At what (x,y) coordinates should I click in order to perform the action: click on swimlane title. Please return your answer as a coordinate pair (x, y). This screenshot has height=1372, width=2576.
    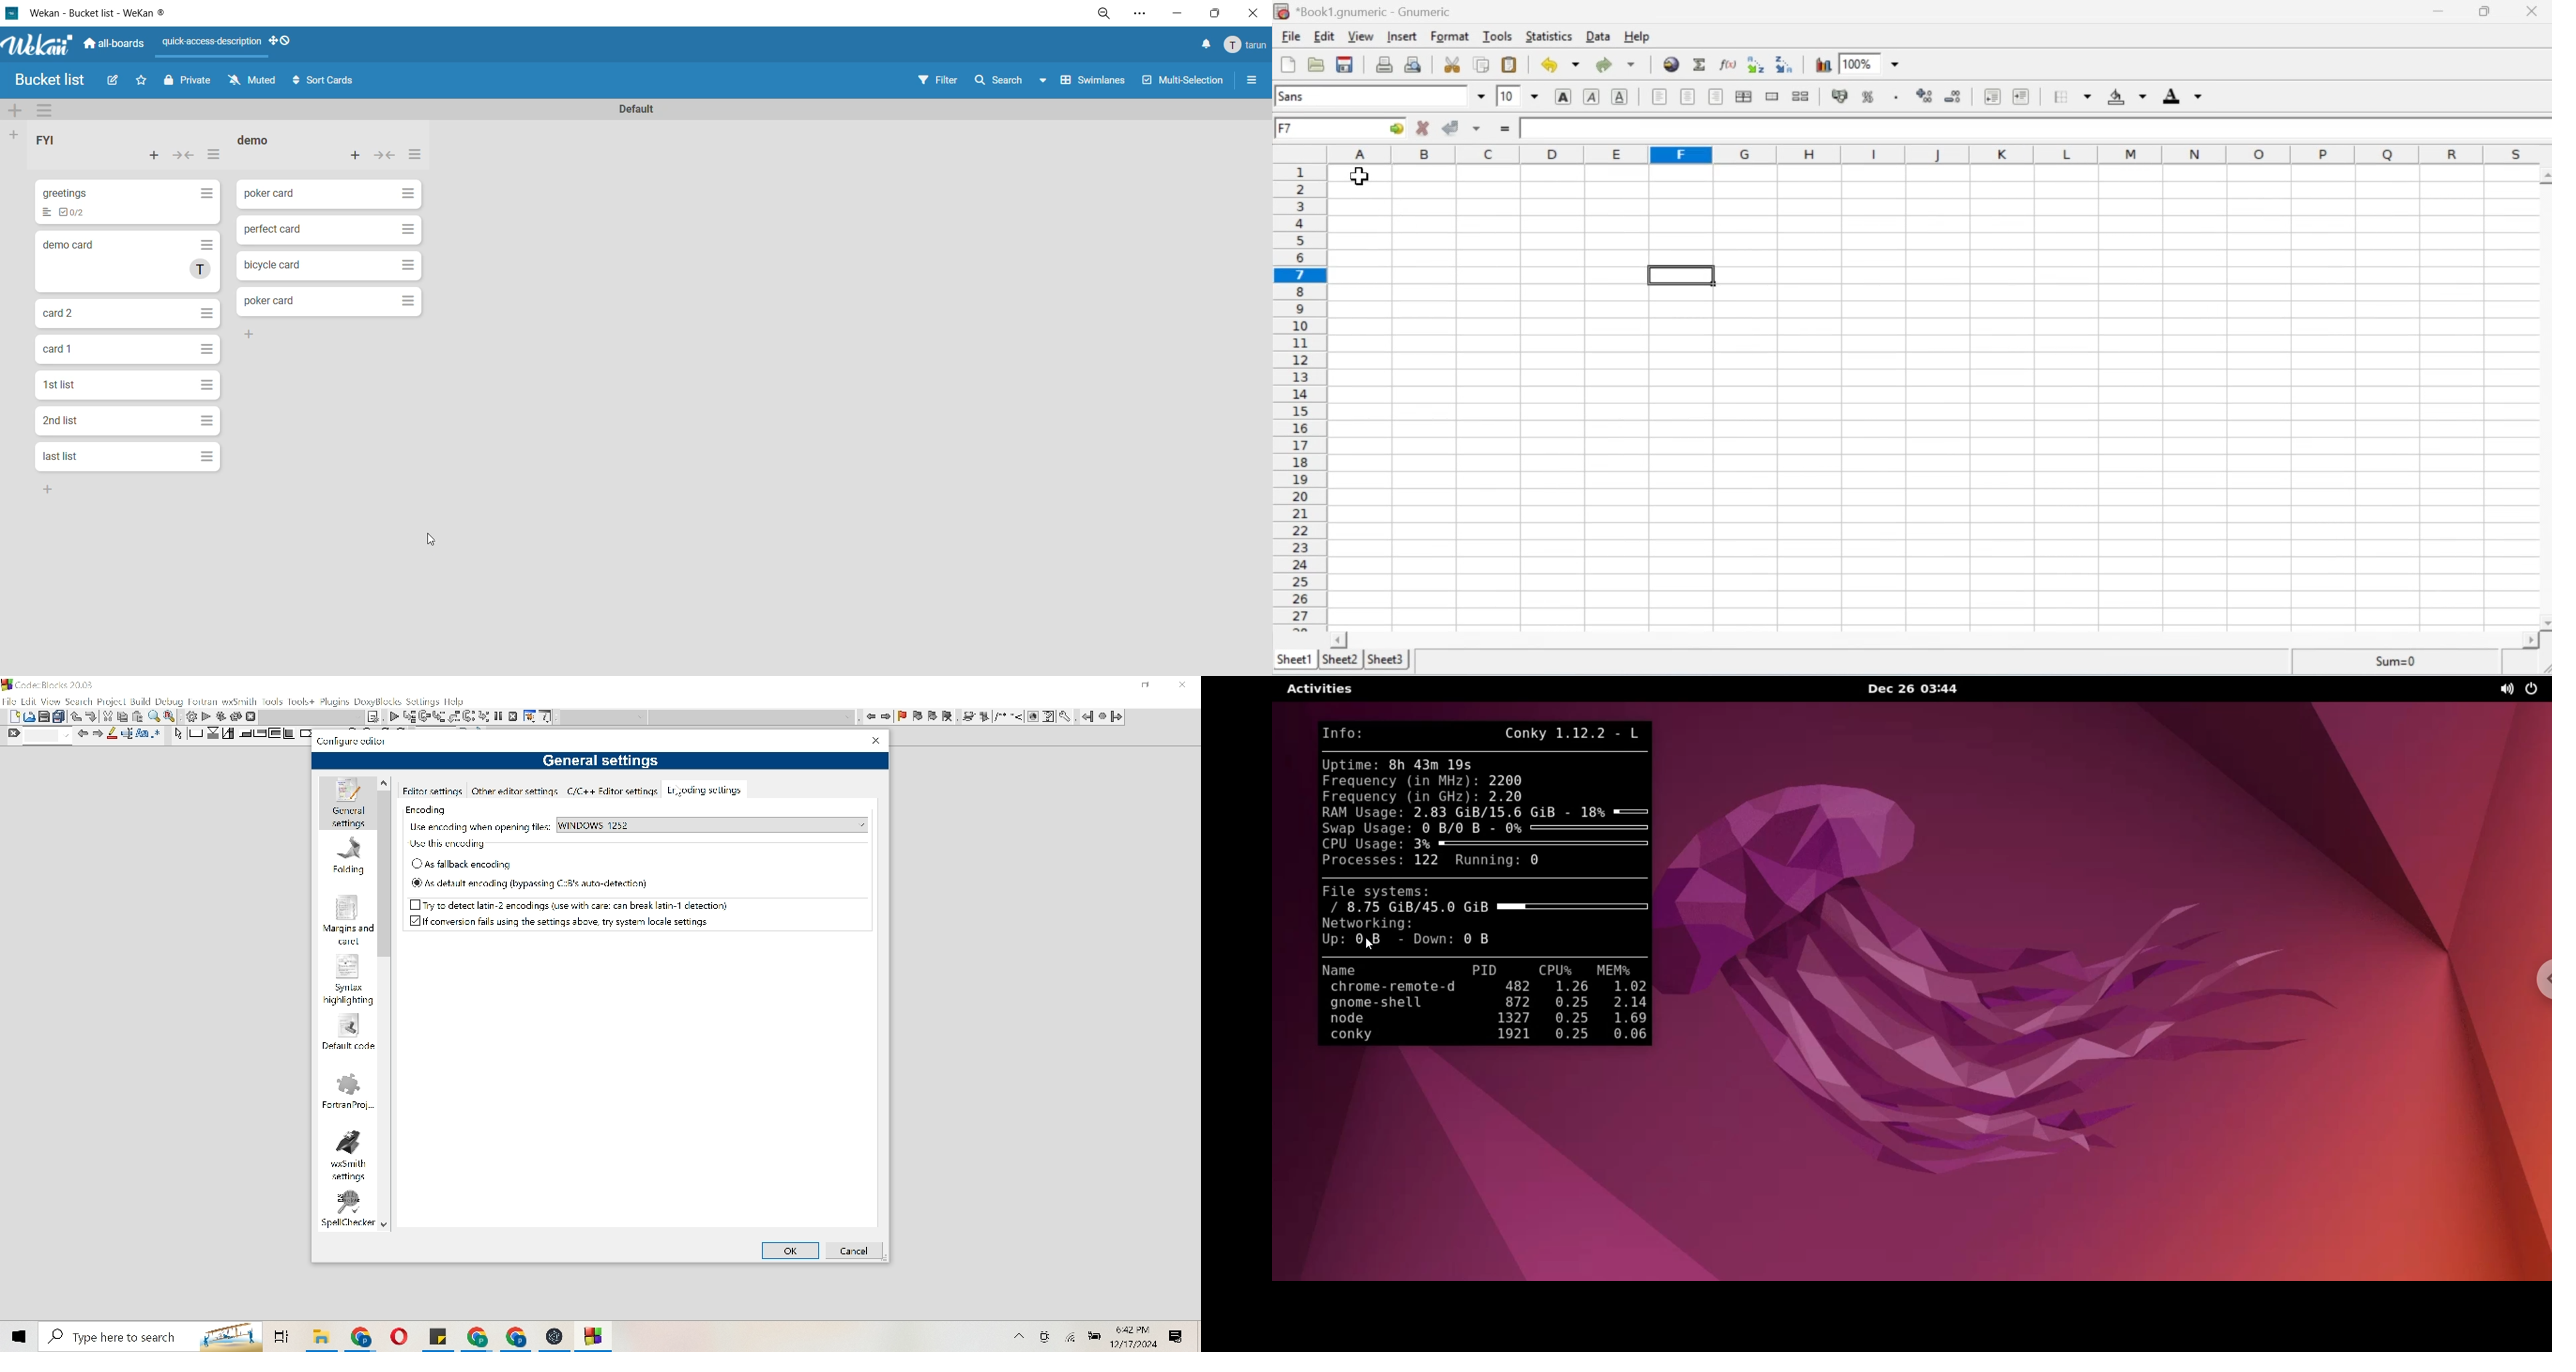
    Looking at the image, I should click on (637, 107).